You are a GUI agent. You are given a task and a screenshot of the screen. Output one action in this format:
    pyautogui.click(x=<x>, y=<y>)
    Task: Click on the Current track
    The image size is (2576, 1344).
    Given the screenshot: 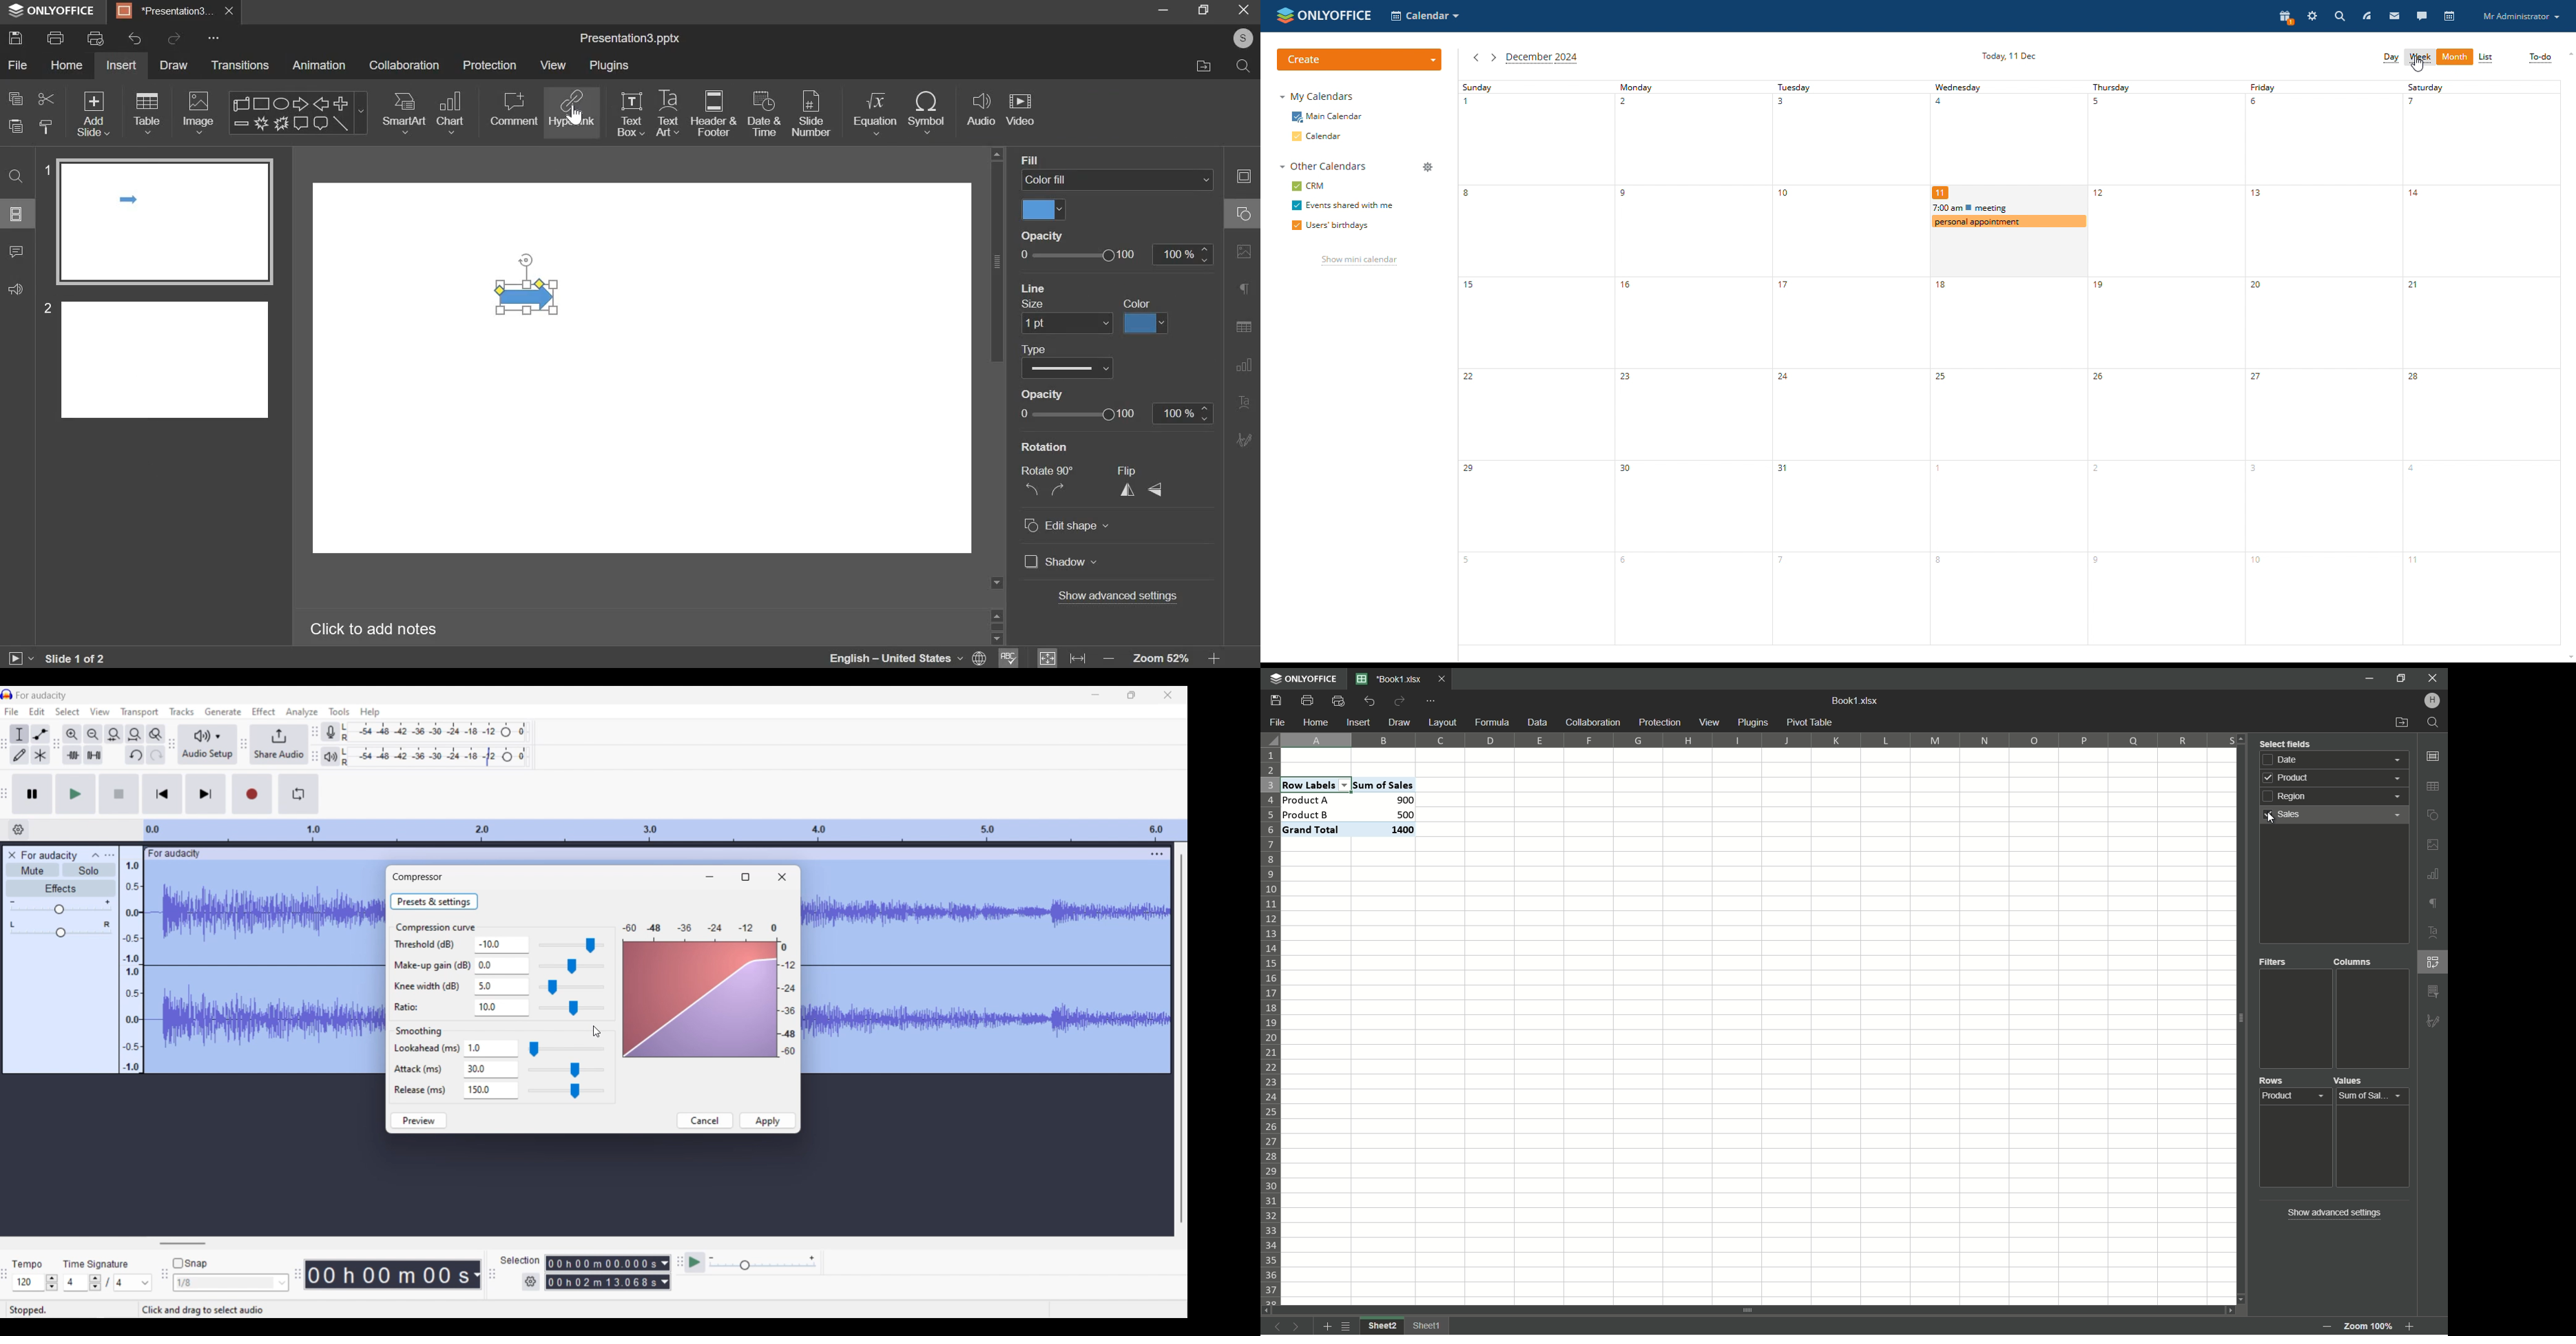 What is the action you would take?
    pyautogui.click(x=265, y=969)
    